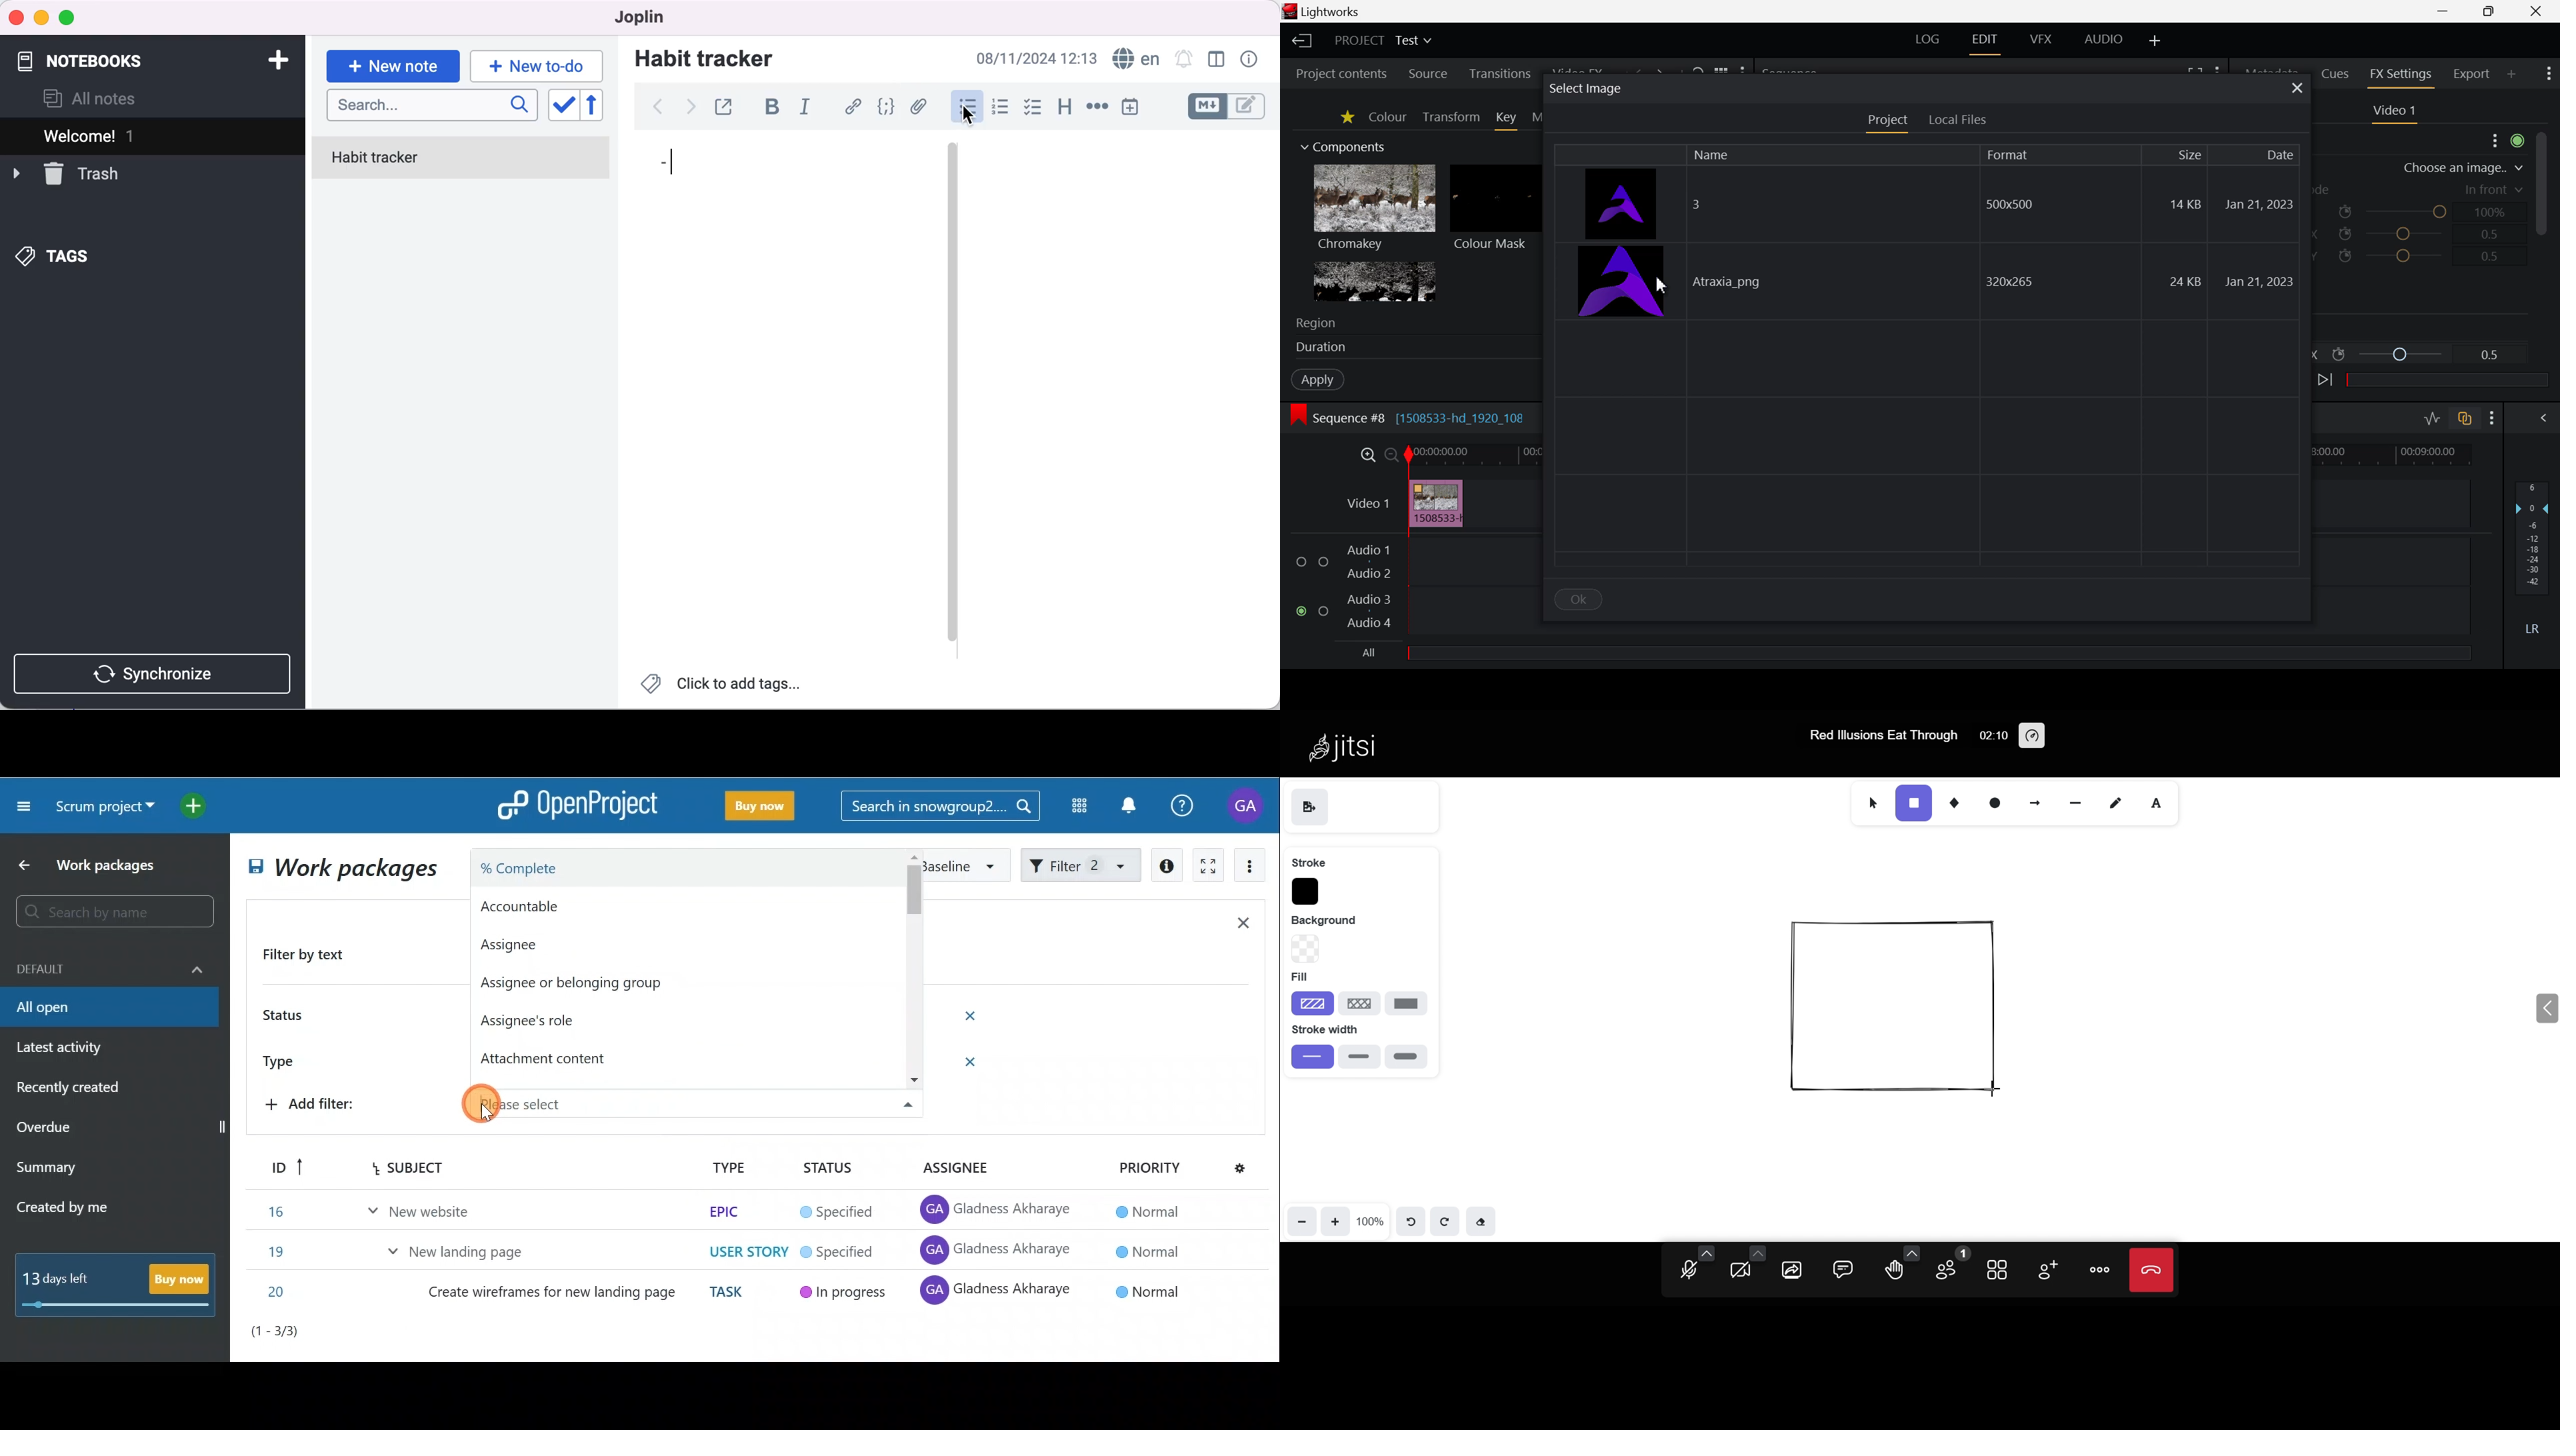 Image resolution: width=2576 pixels, height=1456 pixels. I want to click on select, so click(1869, 801).